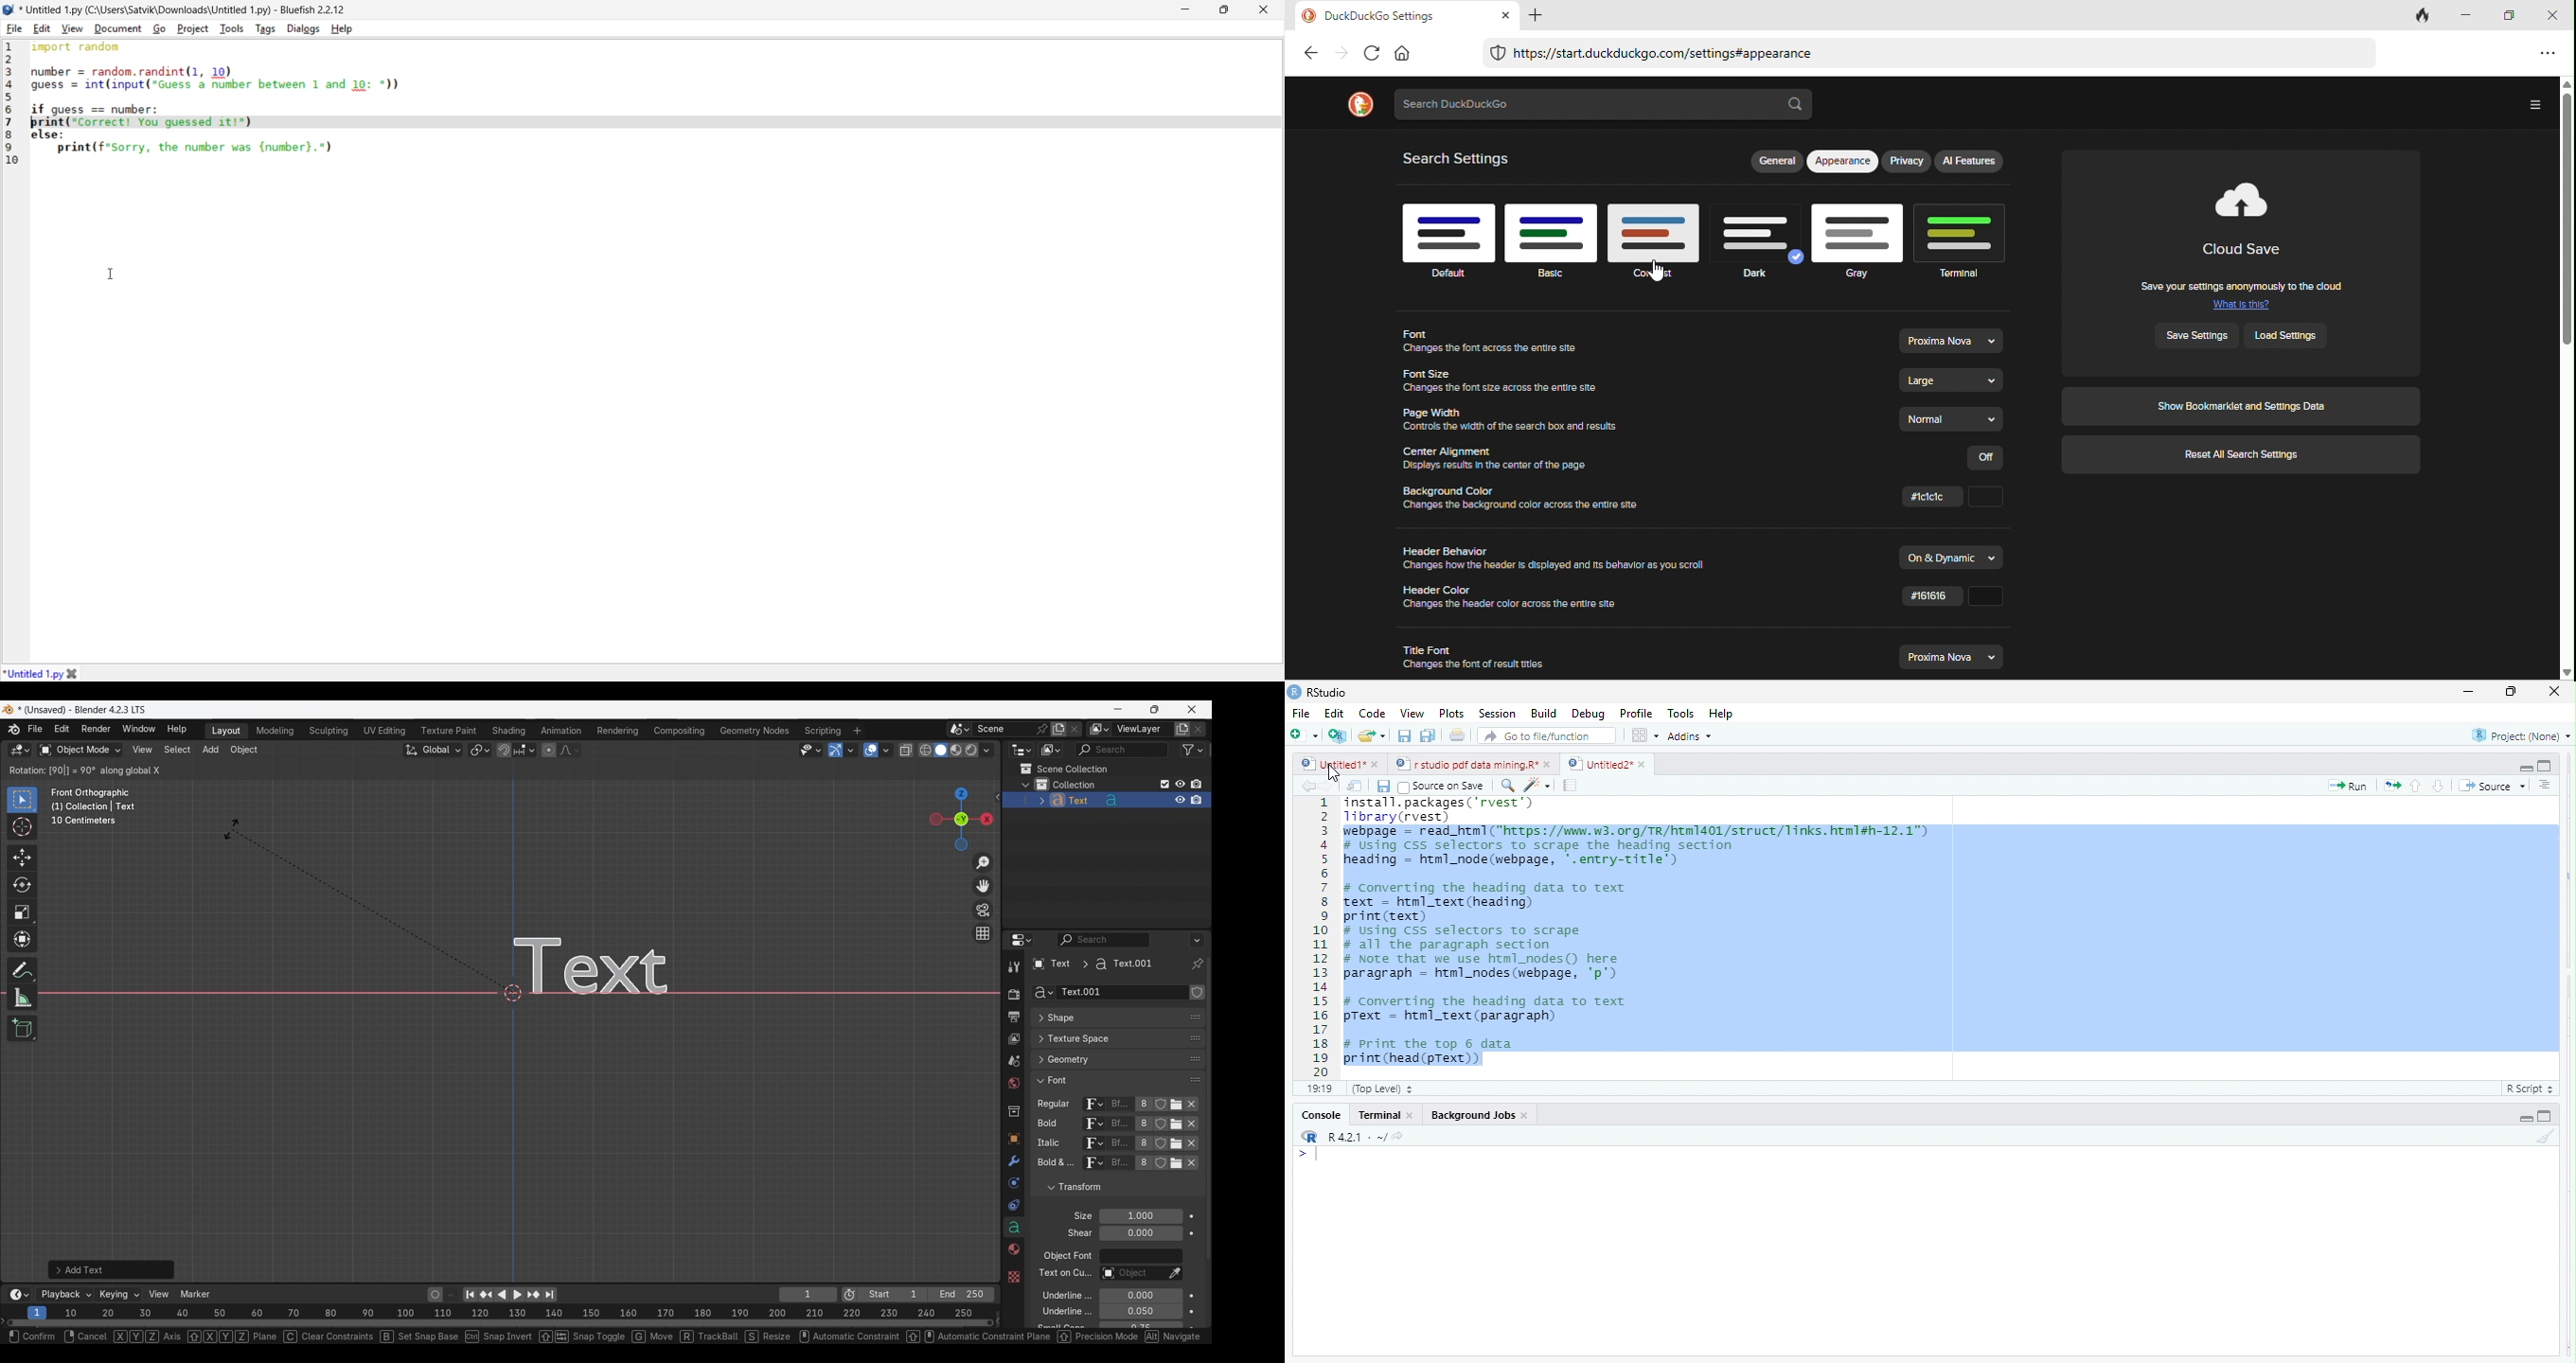  Describe the element at coordinates (2525, 1118) in the screenshot. I see `hide r script` at that location.